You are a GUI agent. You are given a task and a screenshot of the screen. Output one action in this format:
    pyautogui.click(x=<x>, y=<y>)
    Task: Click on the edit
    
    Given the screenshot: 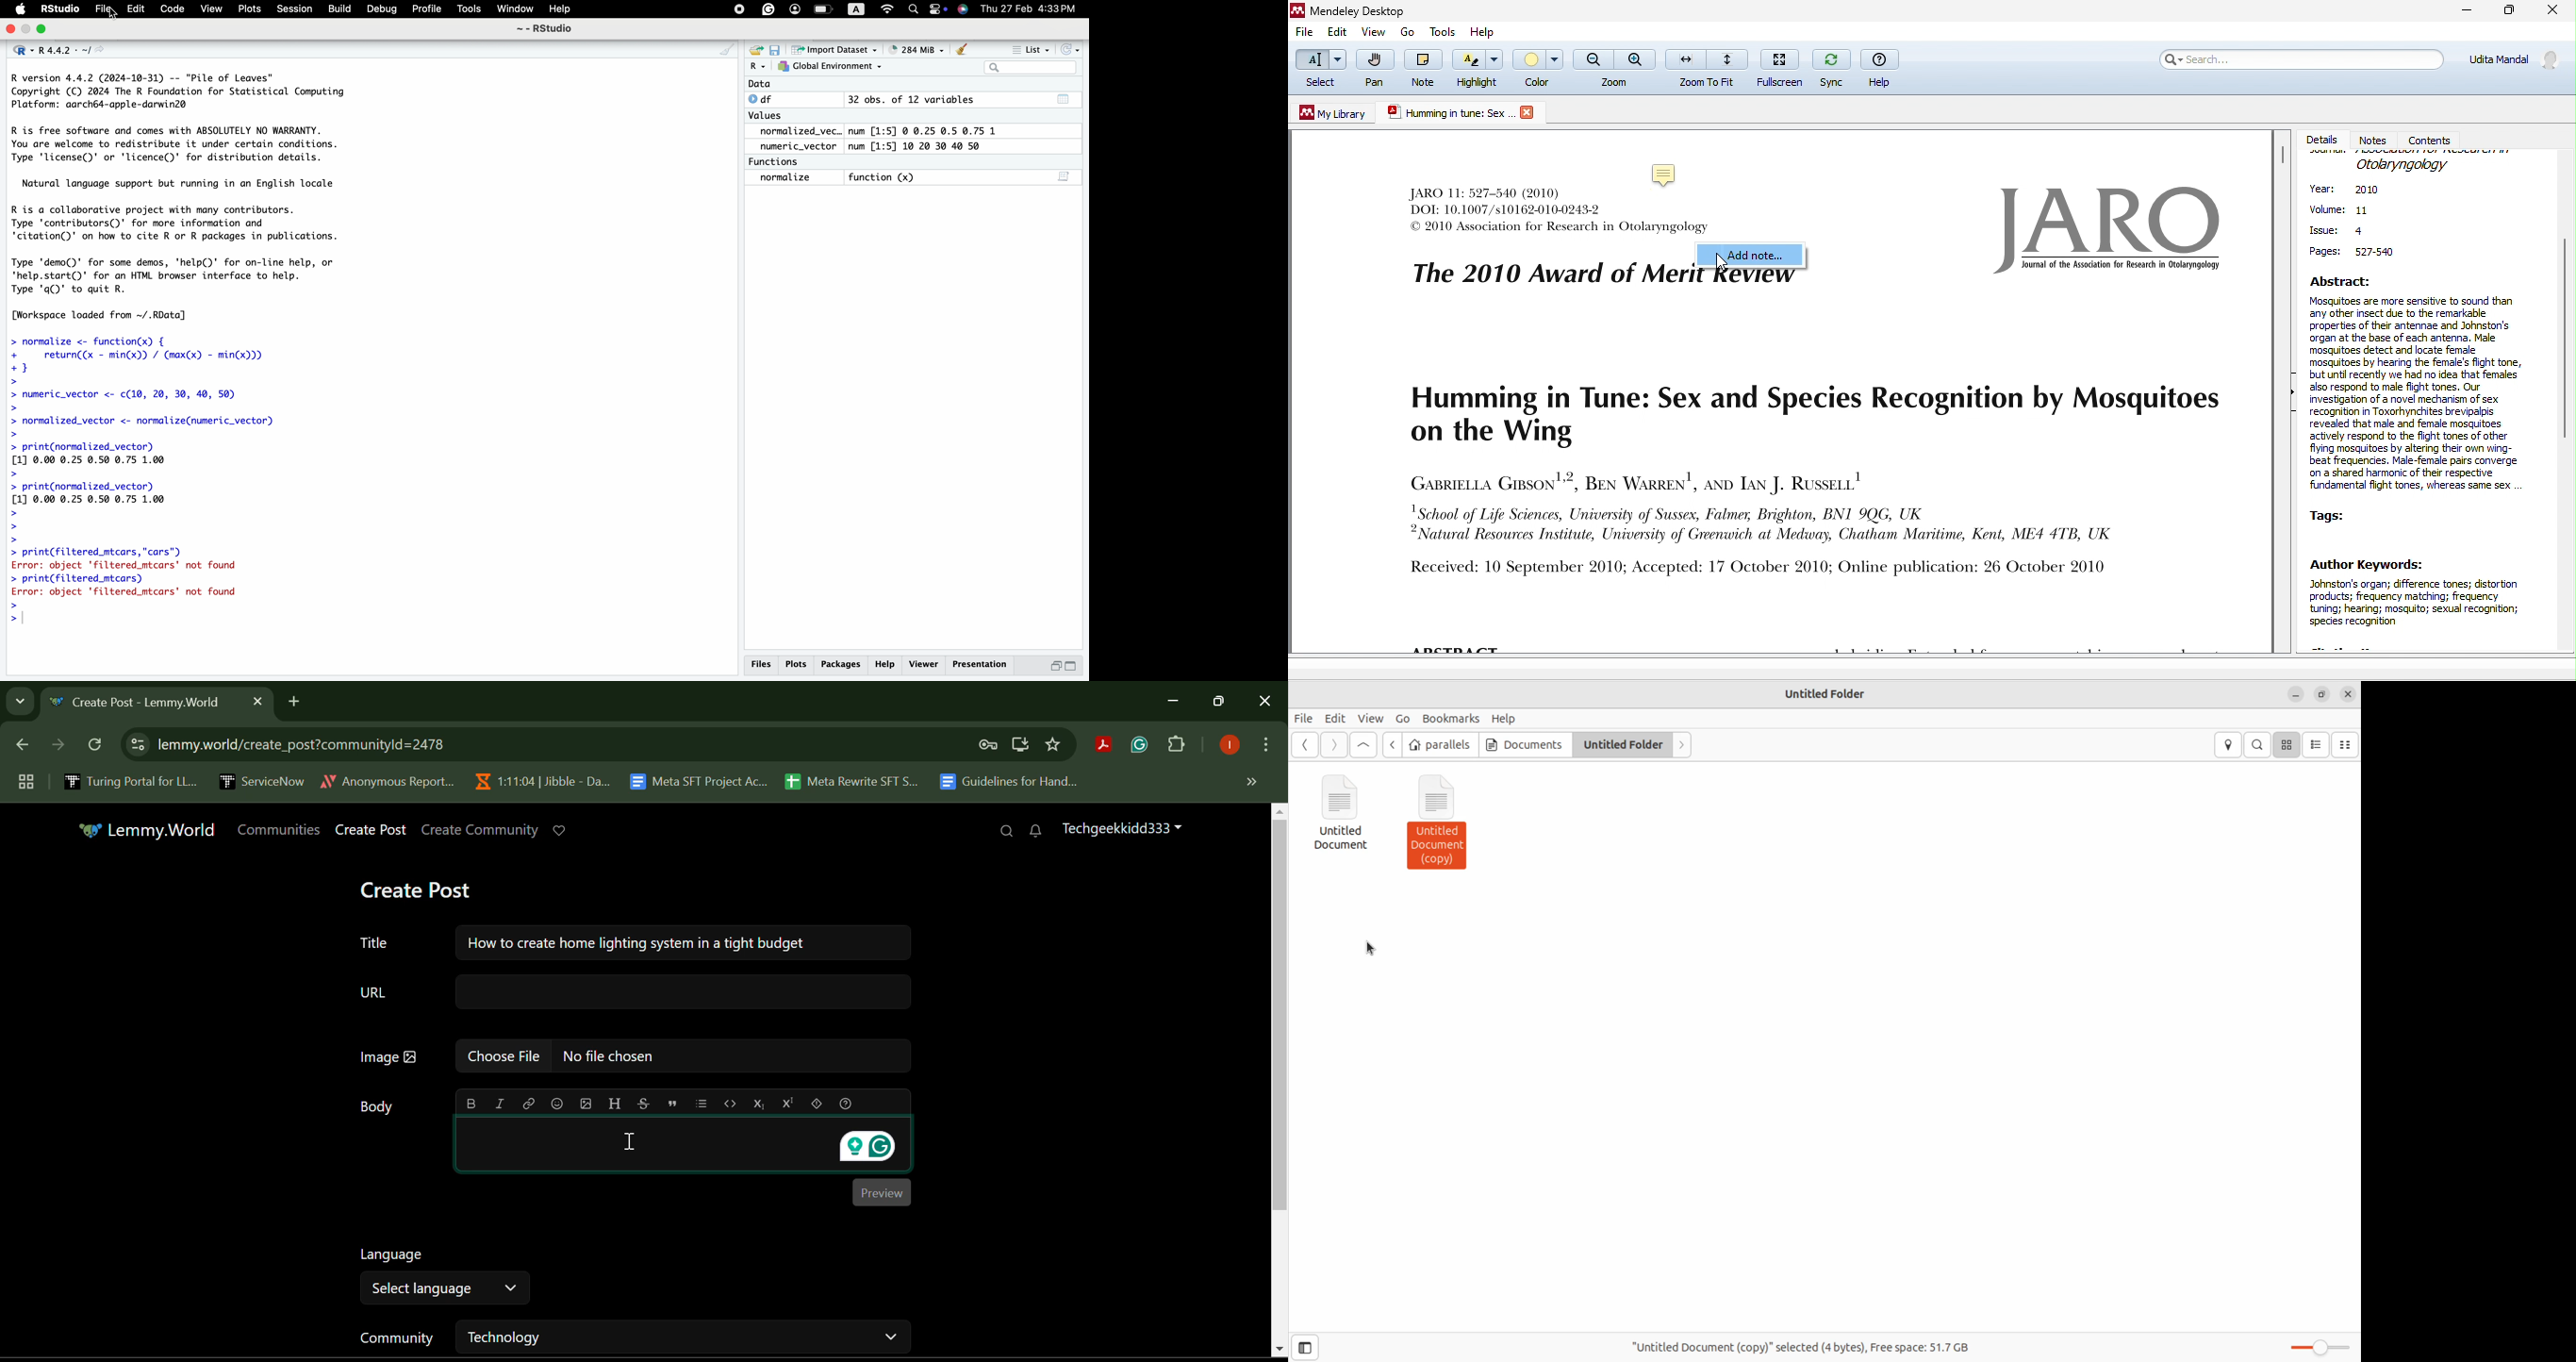 What is the action you would take?
    pyautogui.click(x=1338, y=34)
    